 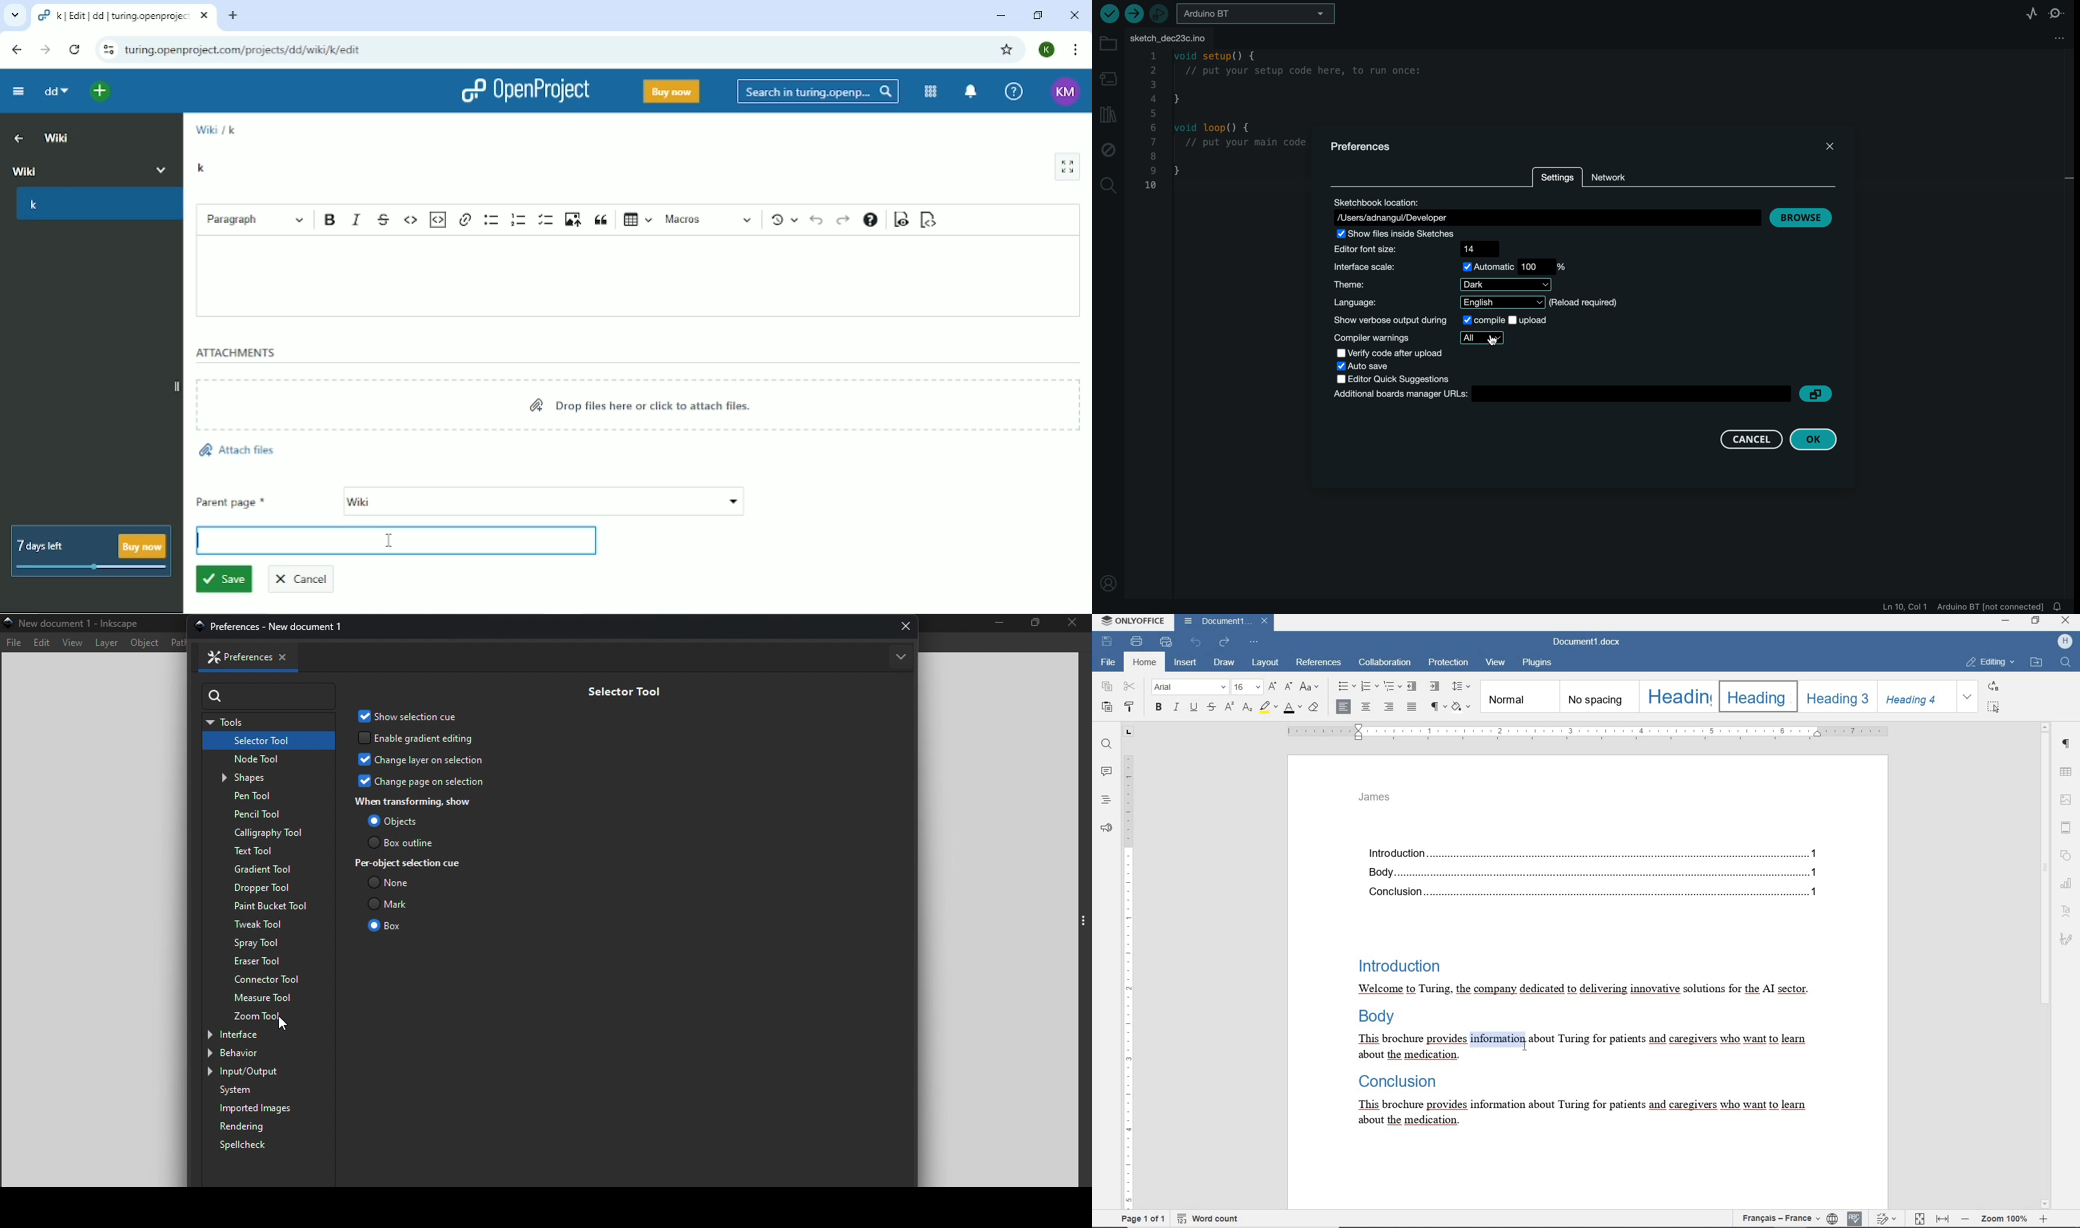 What do you see at coordinates (252, 760) in the screenshot?
I see `Node tool` at bounding box center [252, 760].